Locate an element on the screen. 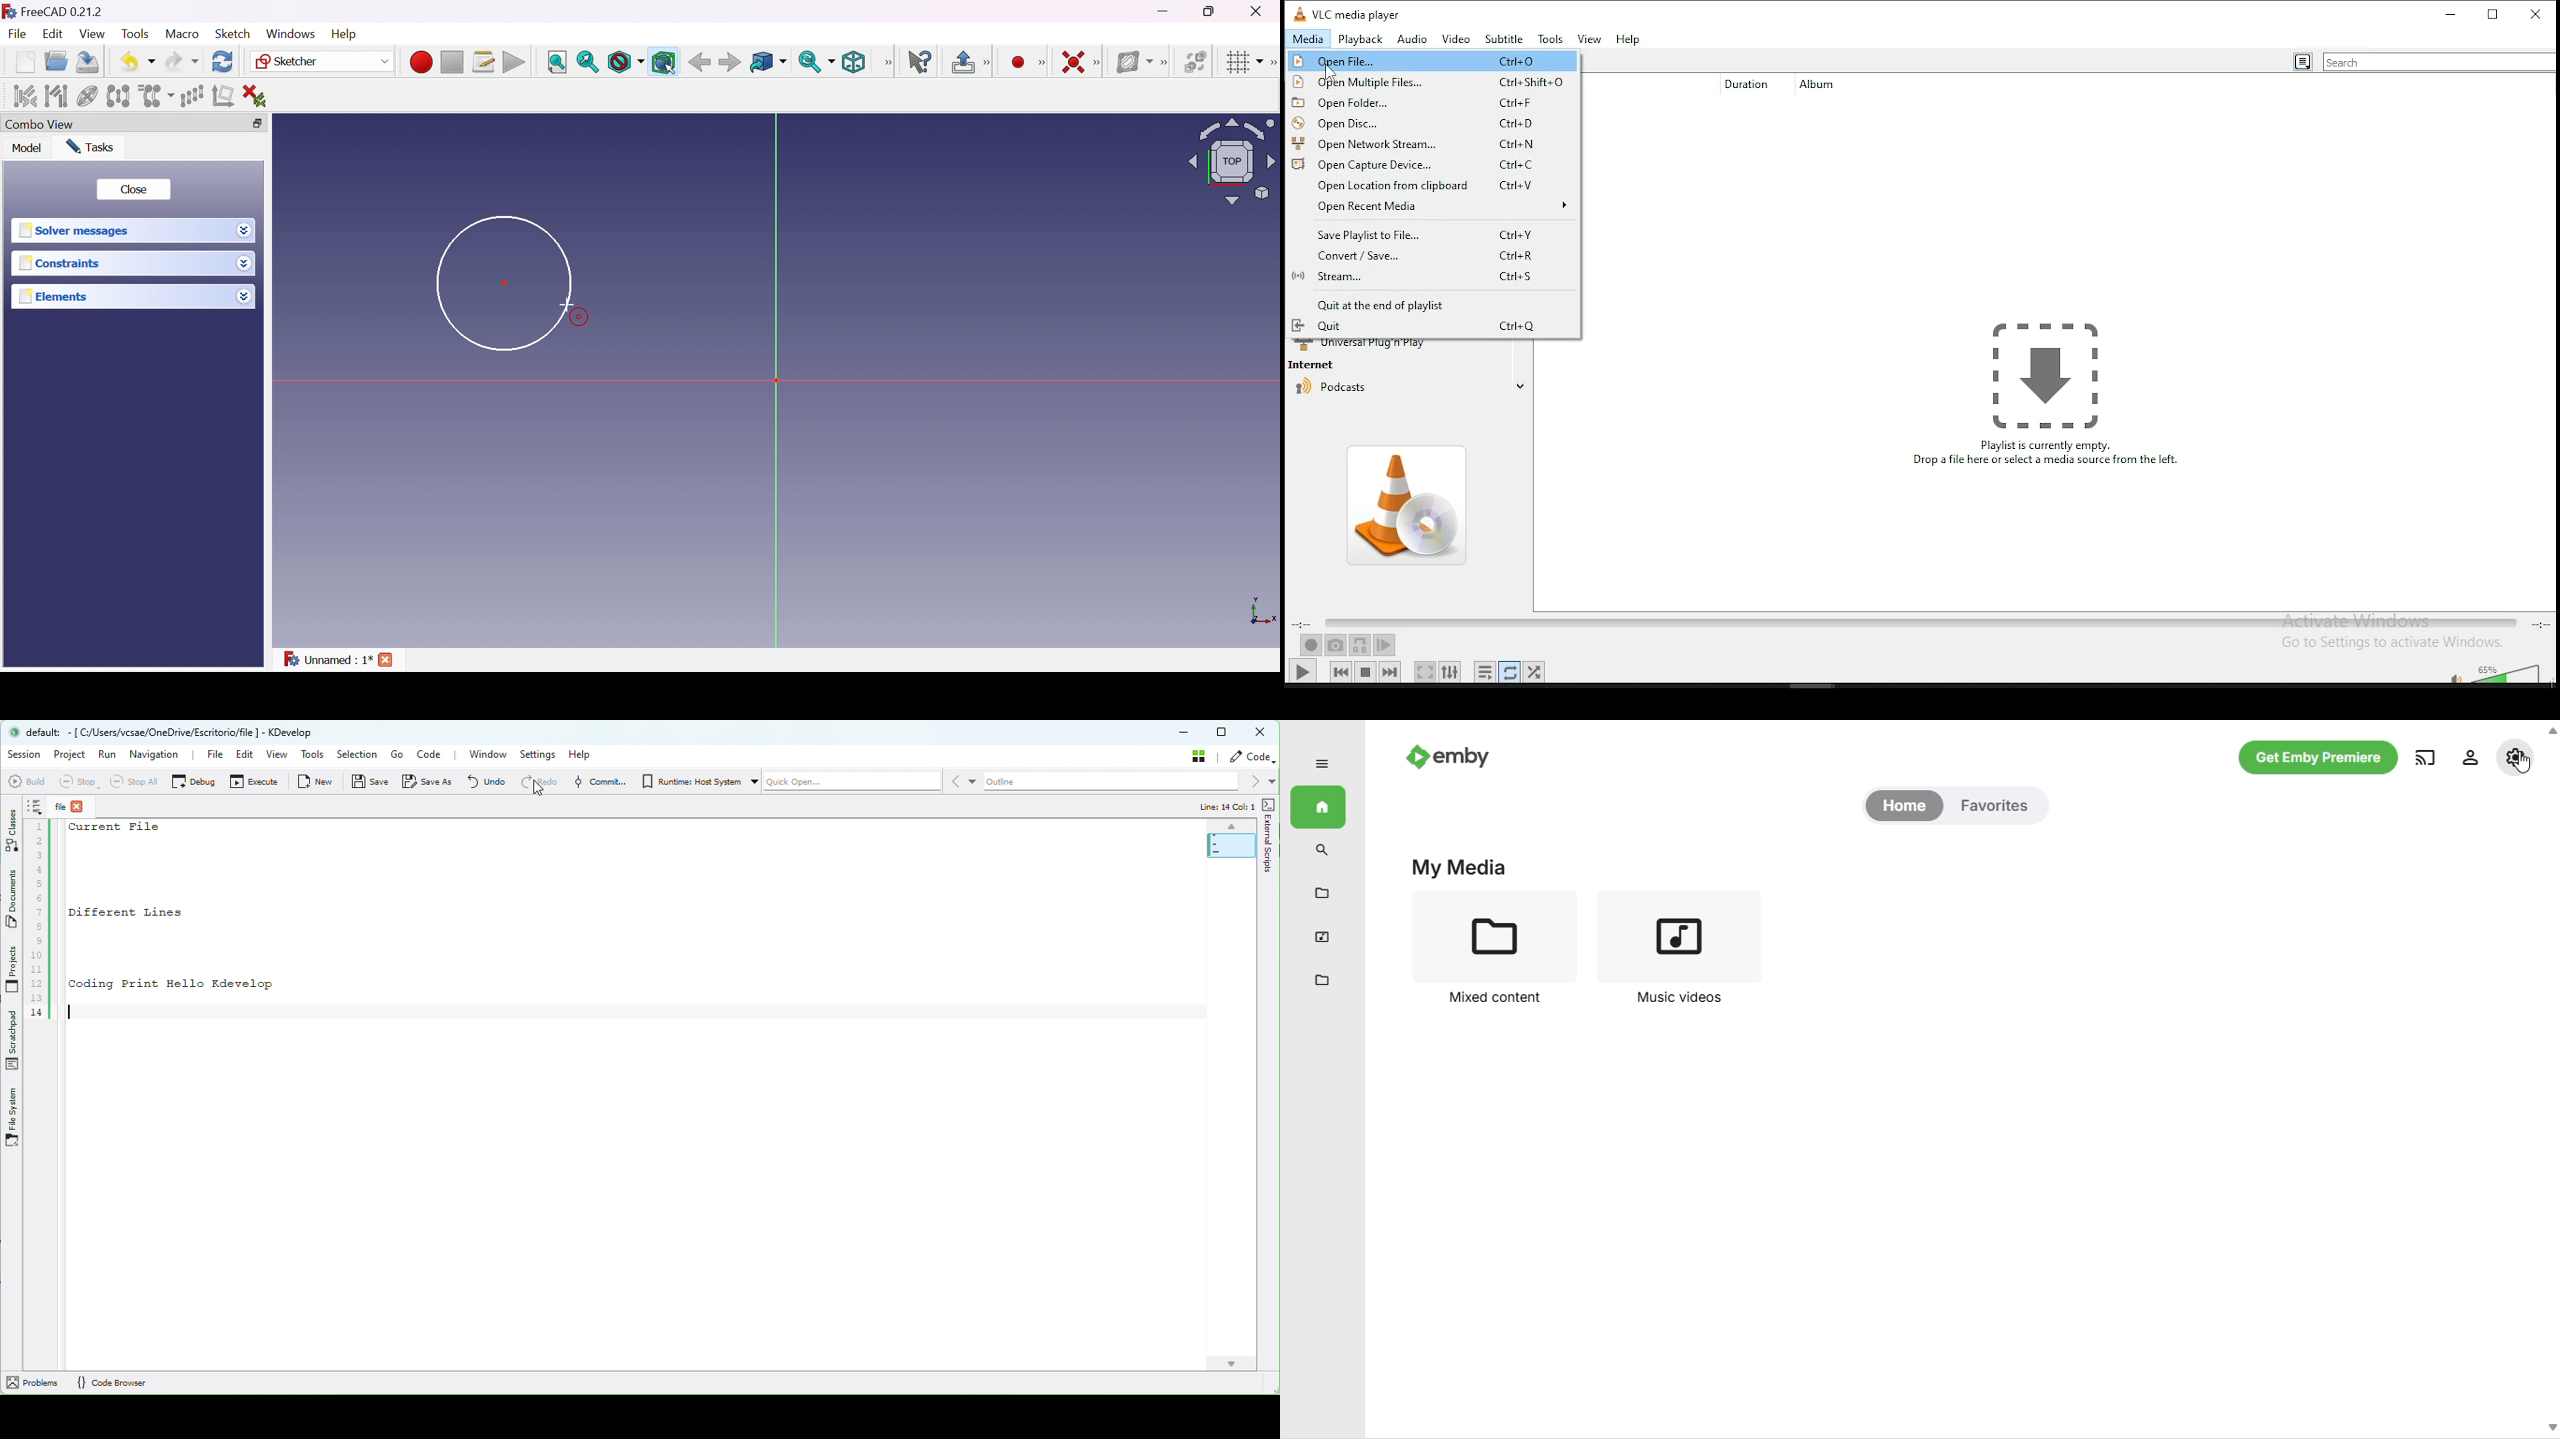 This screenshot has height=1456, width=2576. random is located at coordinates (1534, 672).